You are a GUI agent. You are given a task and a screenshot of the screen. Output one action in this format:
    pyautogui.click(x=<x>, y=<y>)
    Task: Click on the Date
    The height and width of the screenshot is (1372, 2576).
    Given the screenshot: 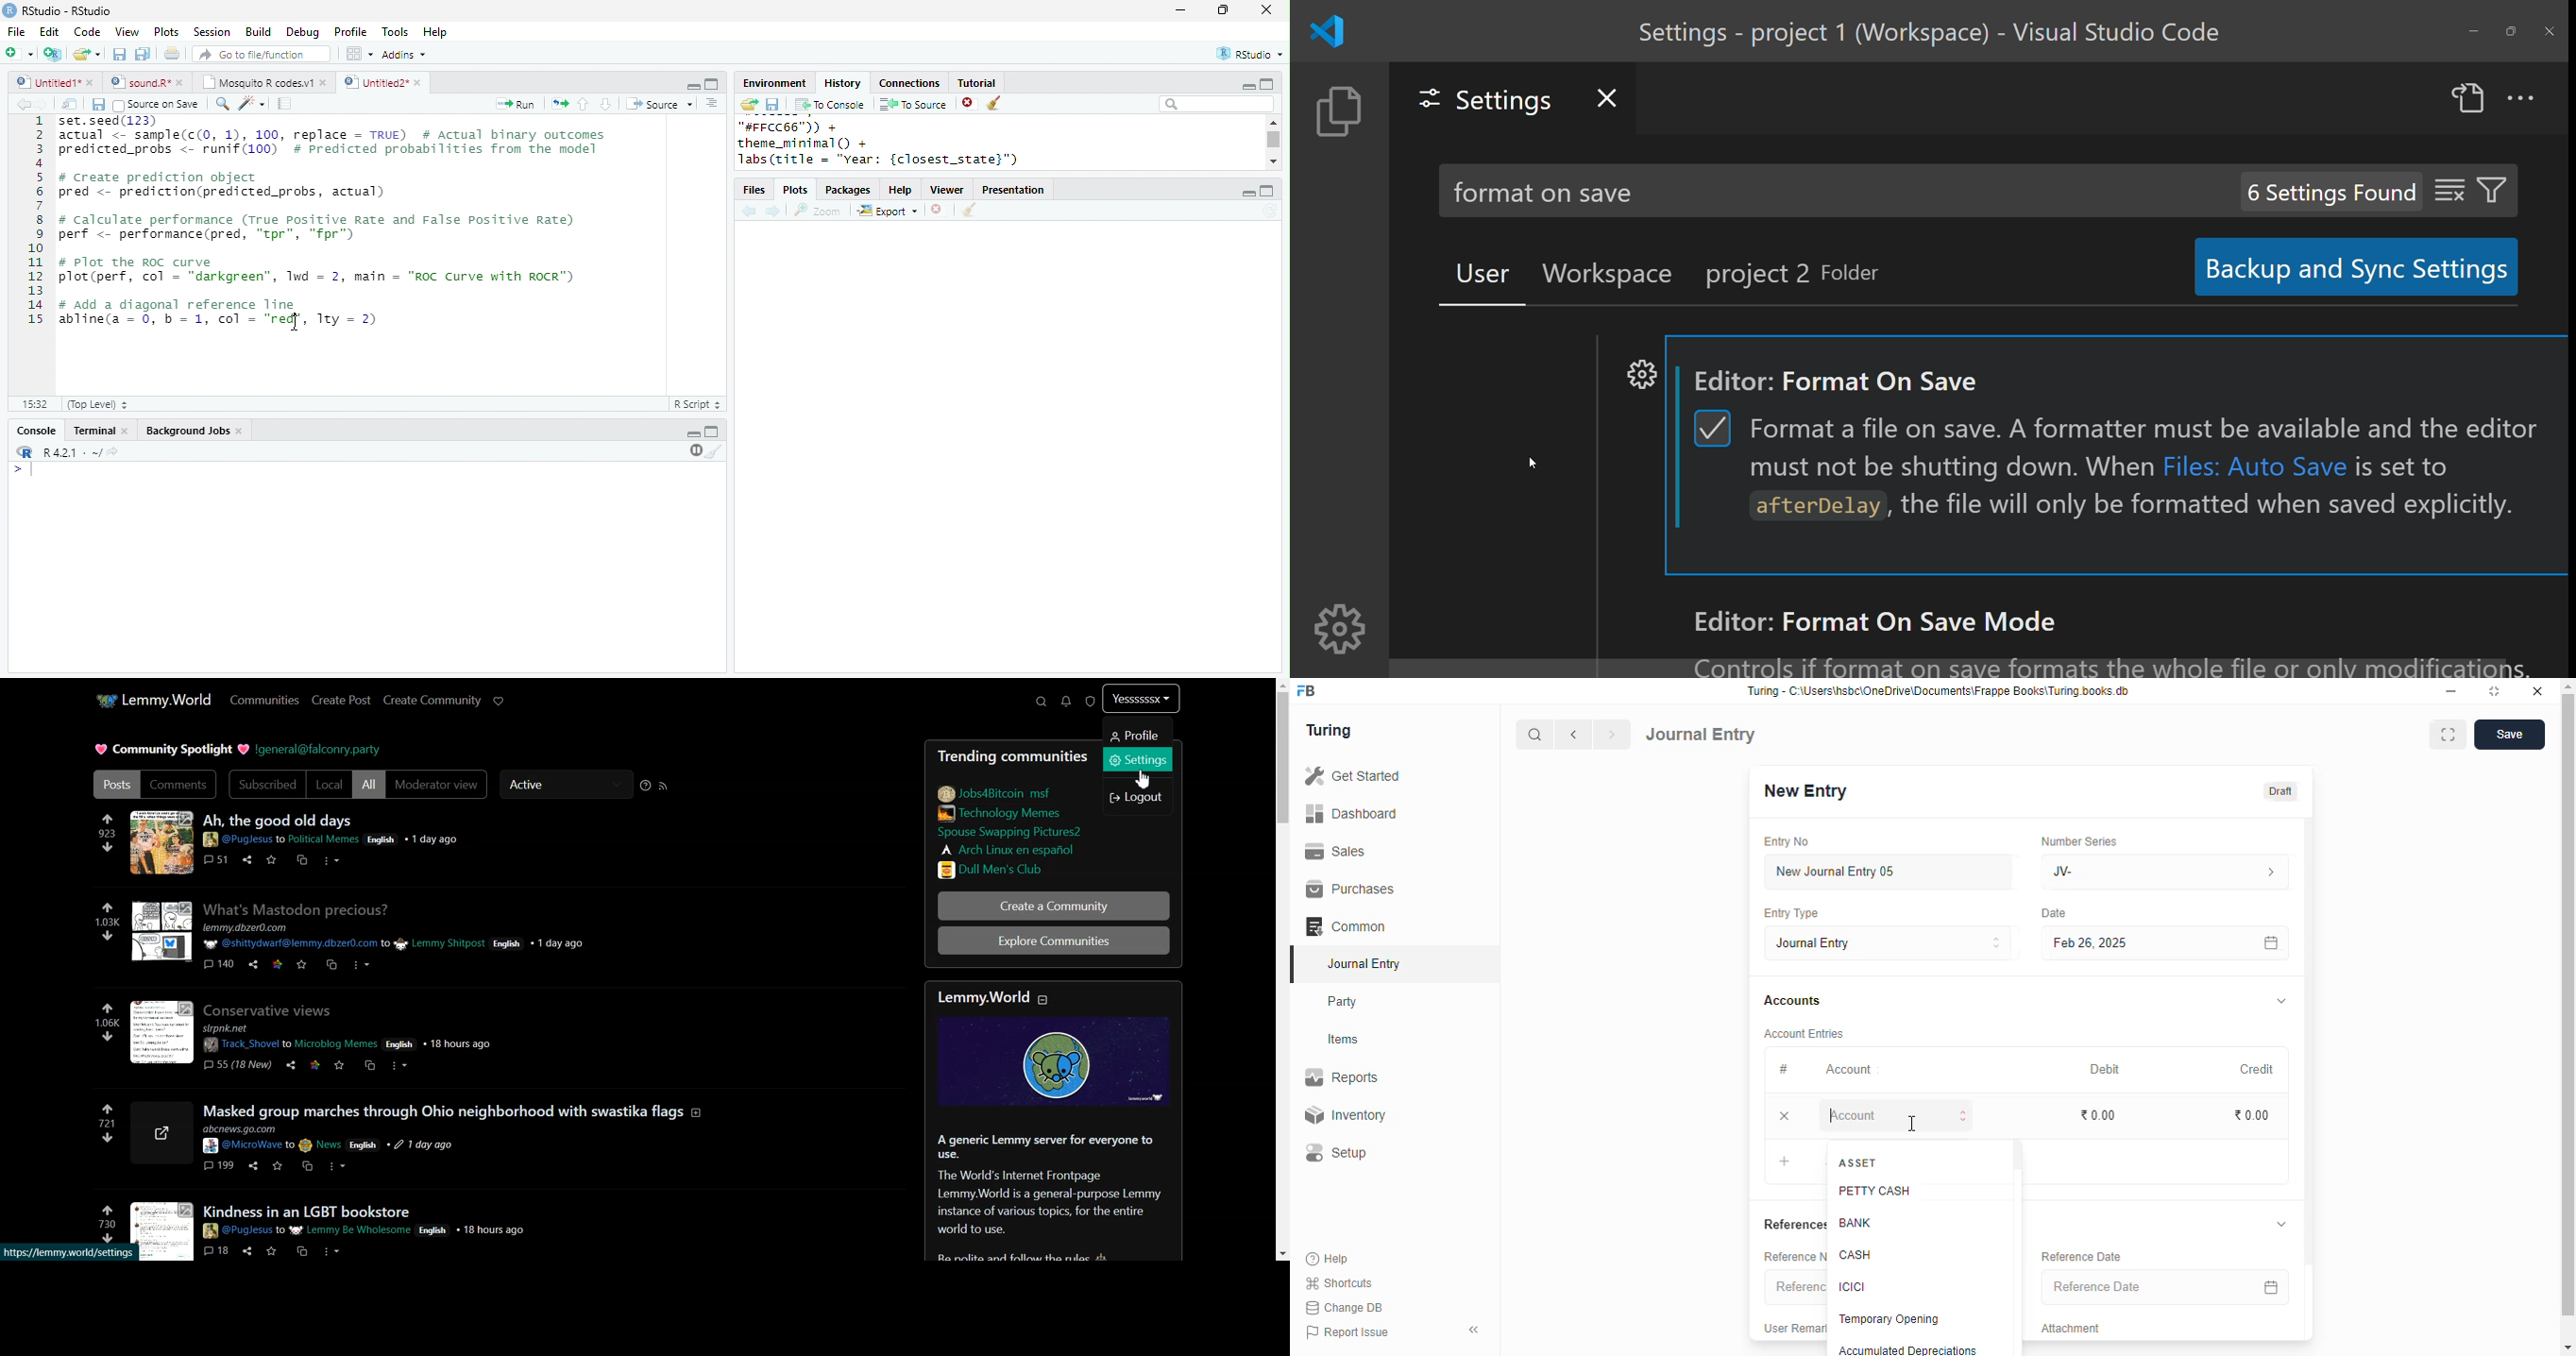 What is the action you would take?
    pyautogui.click(x=2055, y=912)
    